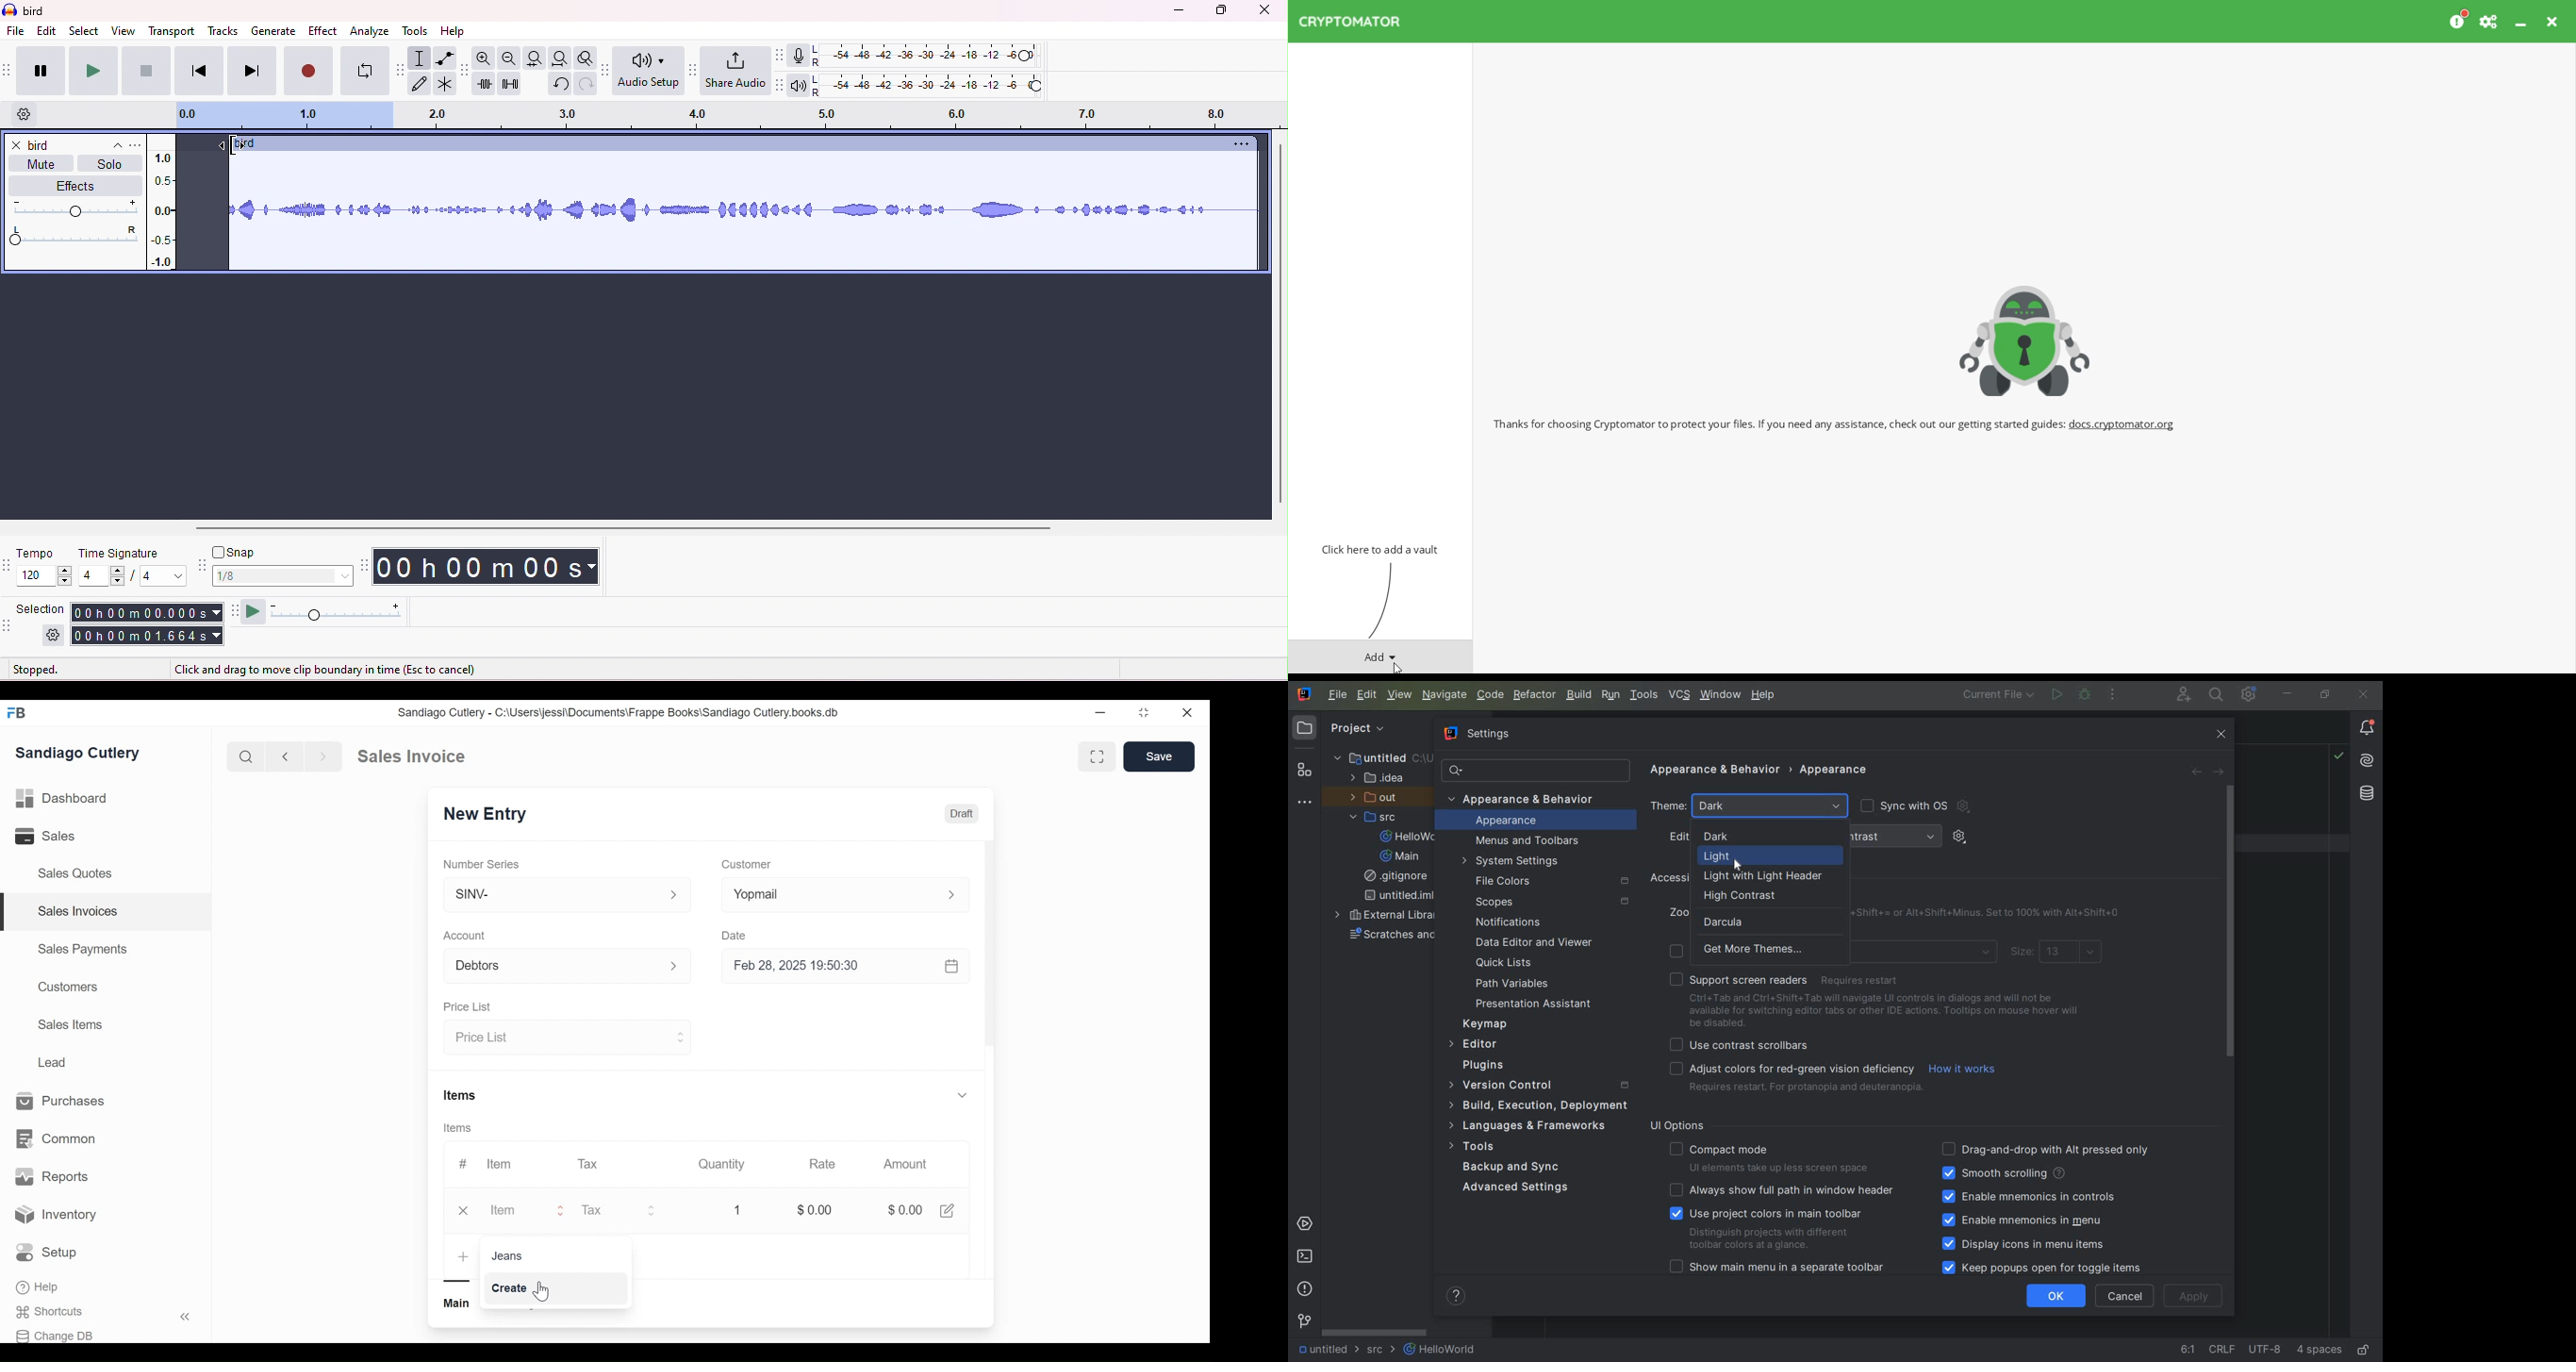  Describe the element at coordinates (464, 1257) in the screenshot. I see `+ add row` at that location.